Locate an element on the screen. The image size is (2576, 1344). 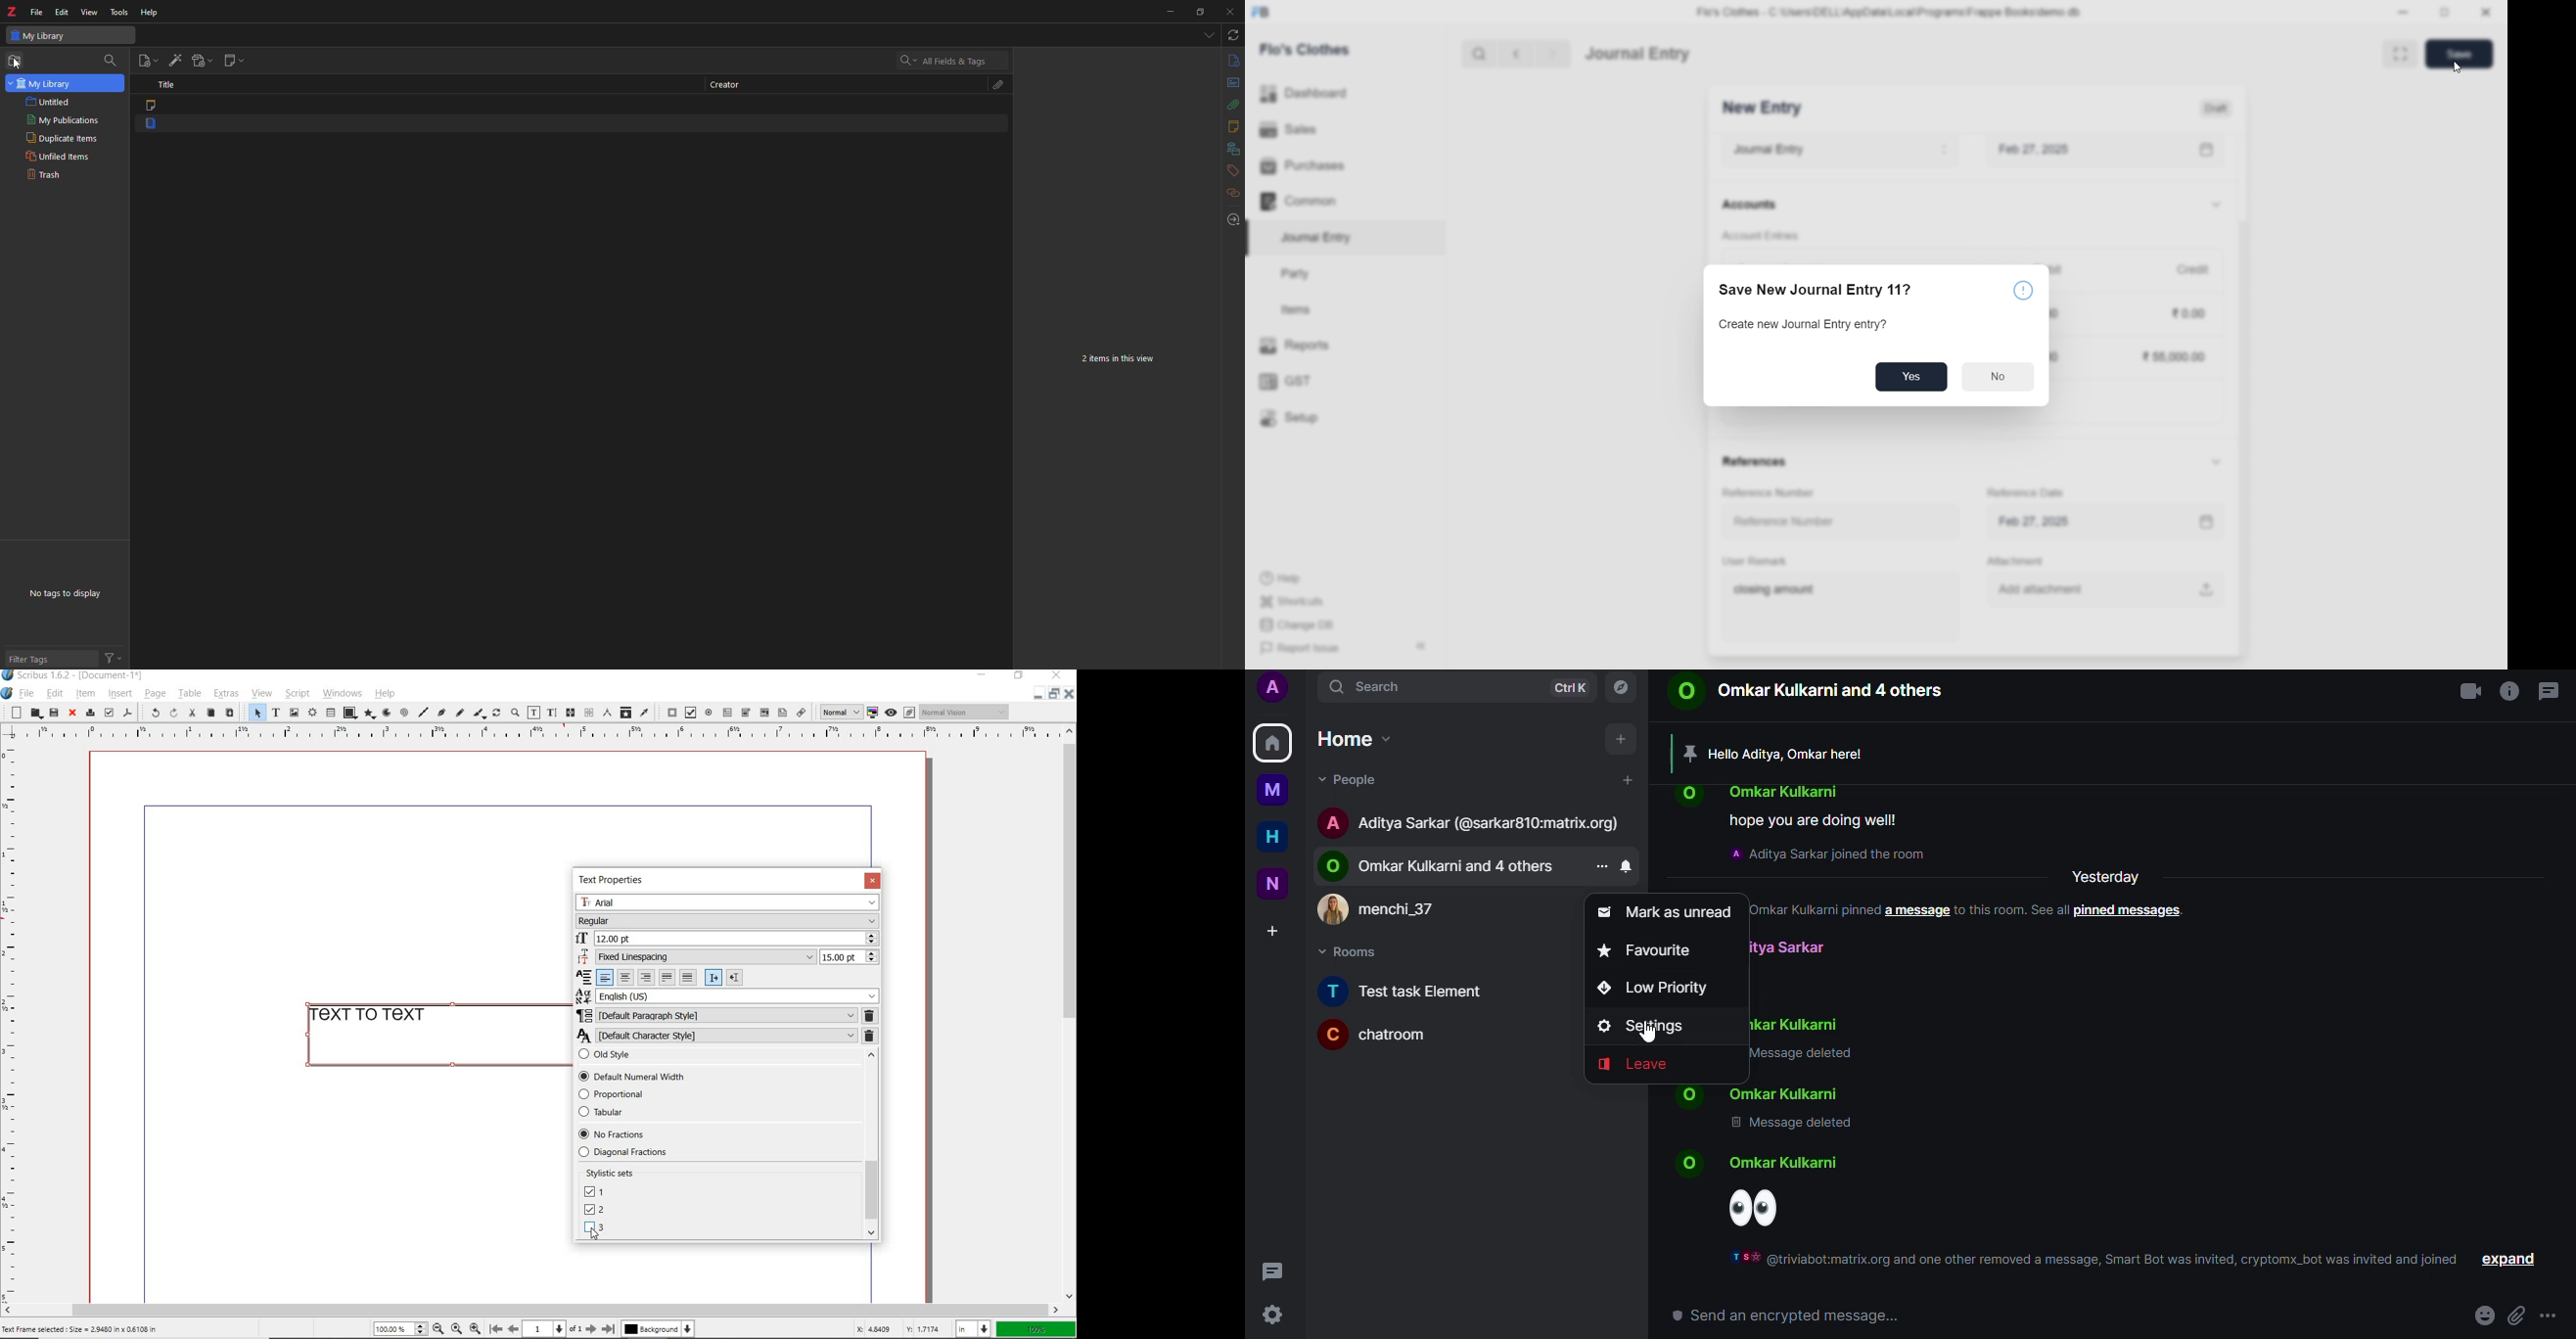
Background is located at coordinates (659, 1330).